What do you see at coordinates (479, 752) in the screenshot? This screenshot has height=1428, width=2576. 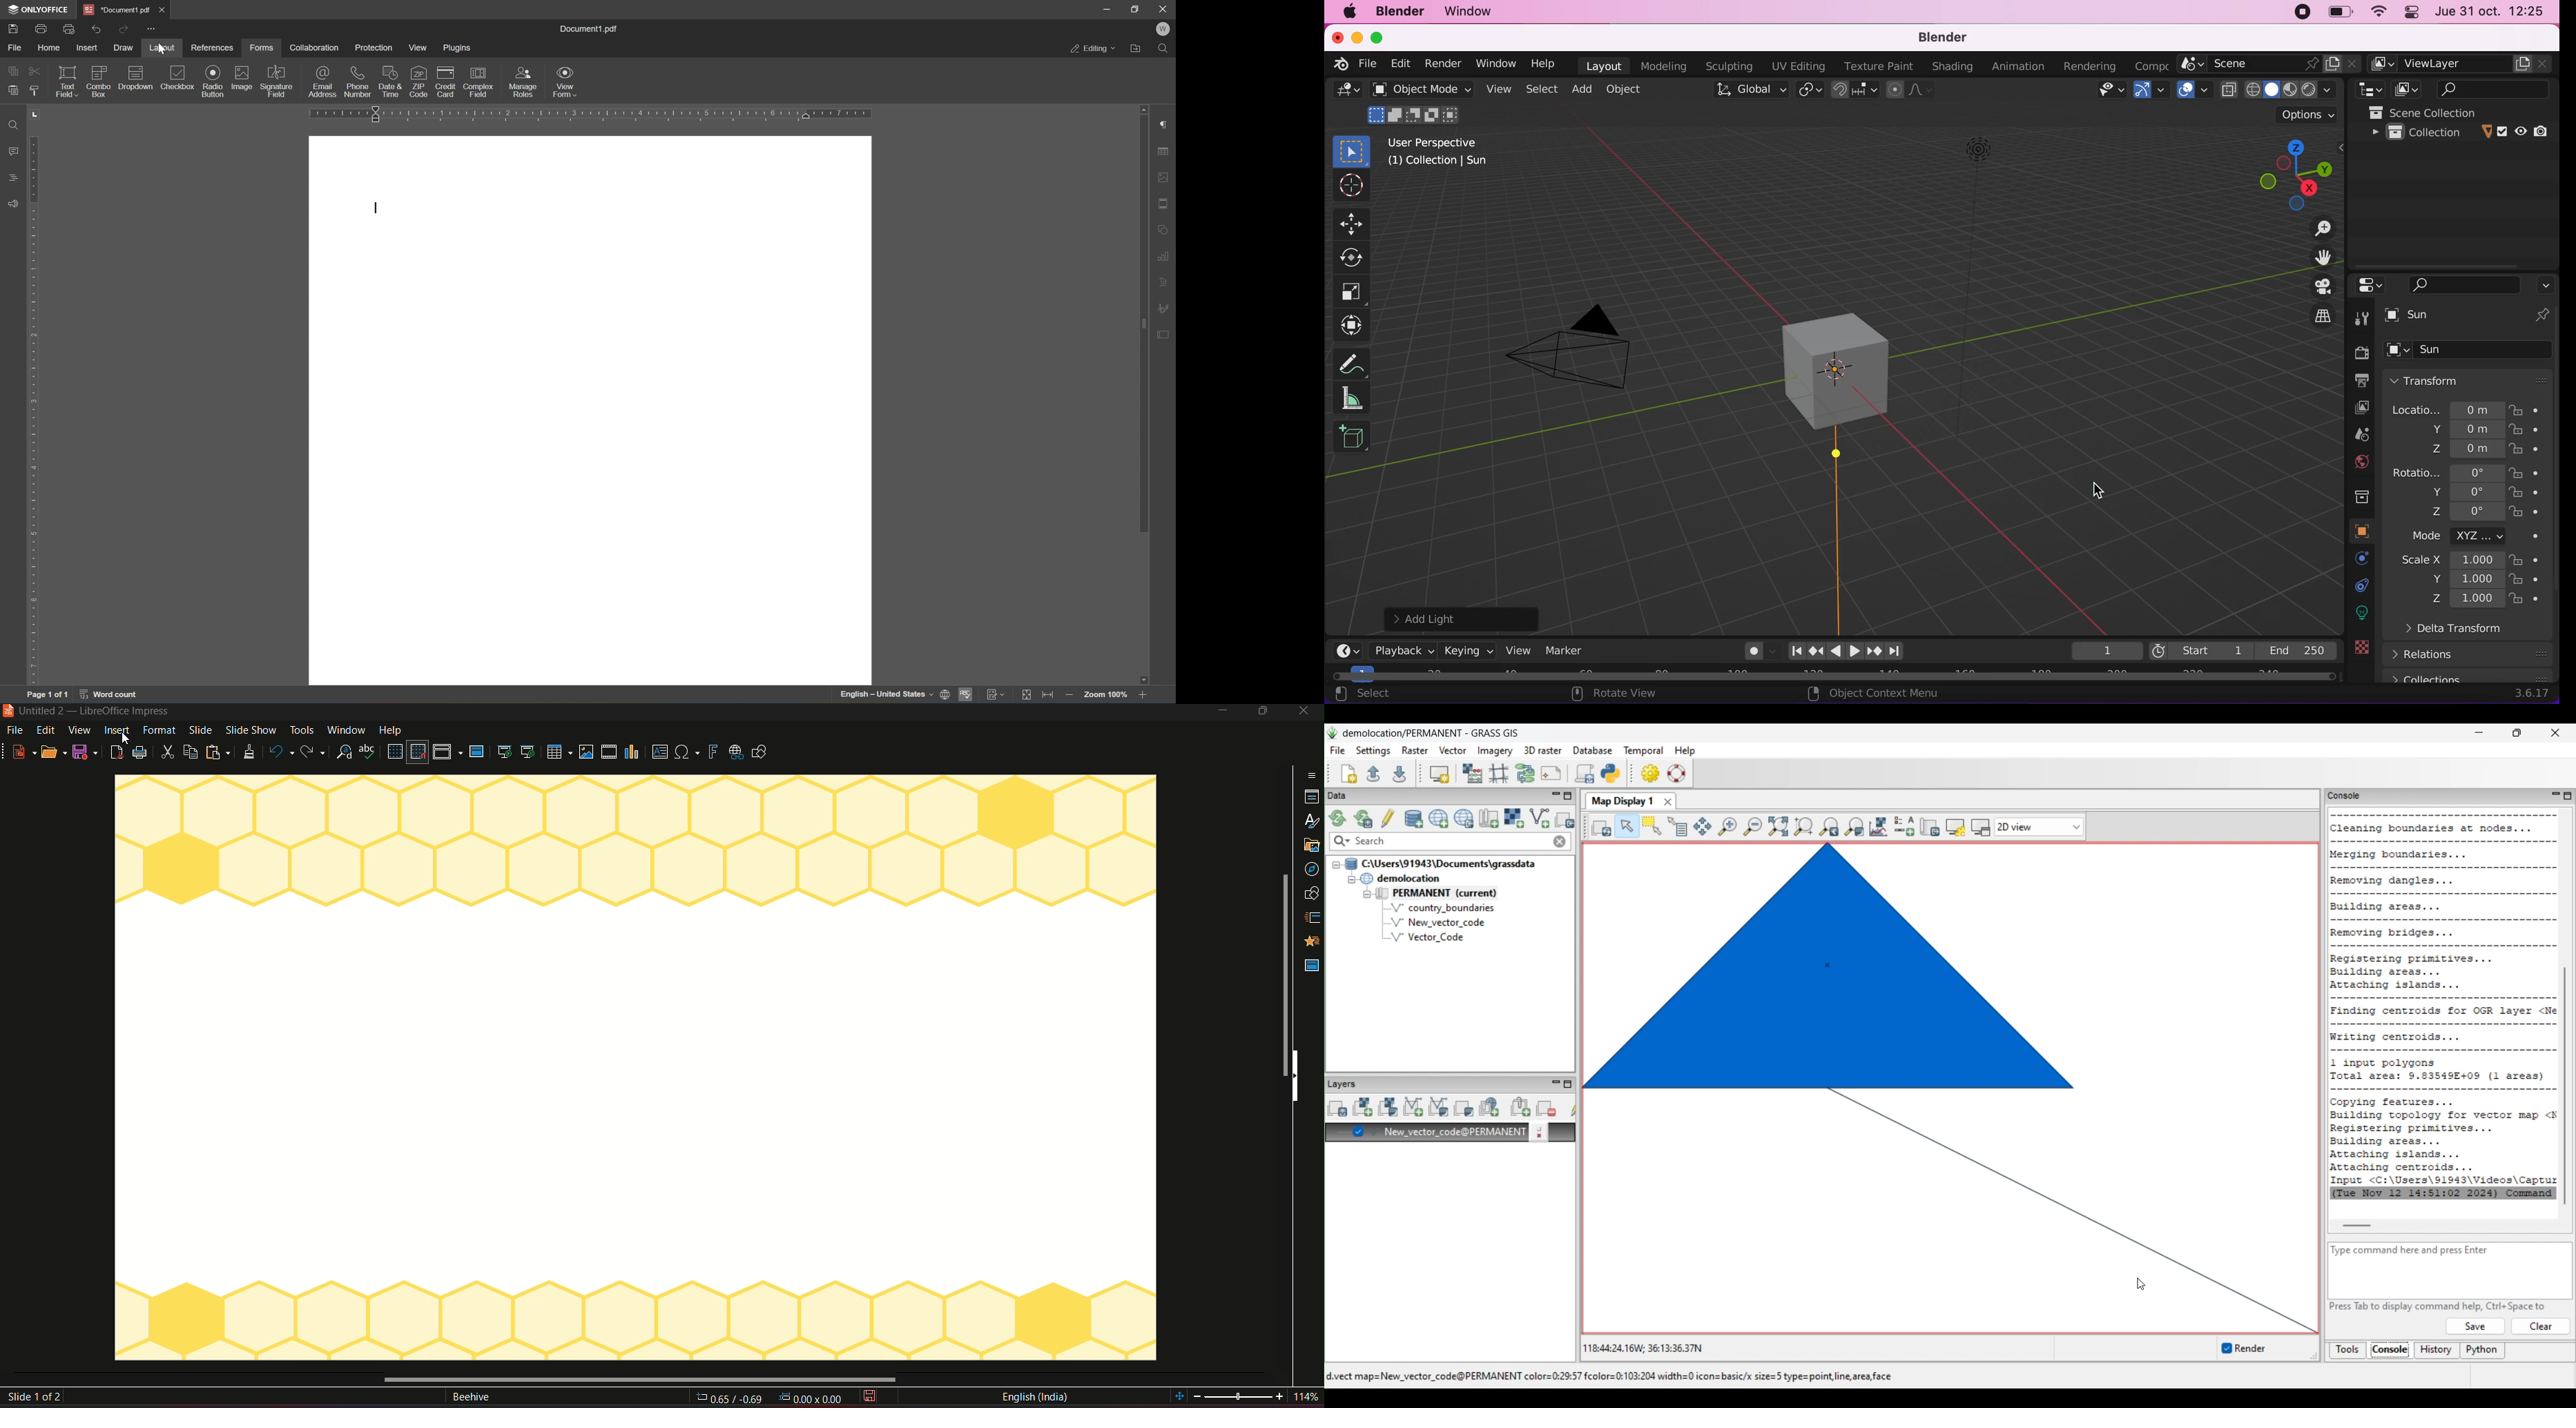 I see `master slide` at bounding box center [479, 752].